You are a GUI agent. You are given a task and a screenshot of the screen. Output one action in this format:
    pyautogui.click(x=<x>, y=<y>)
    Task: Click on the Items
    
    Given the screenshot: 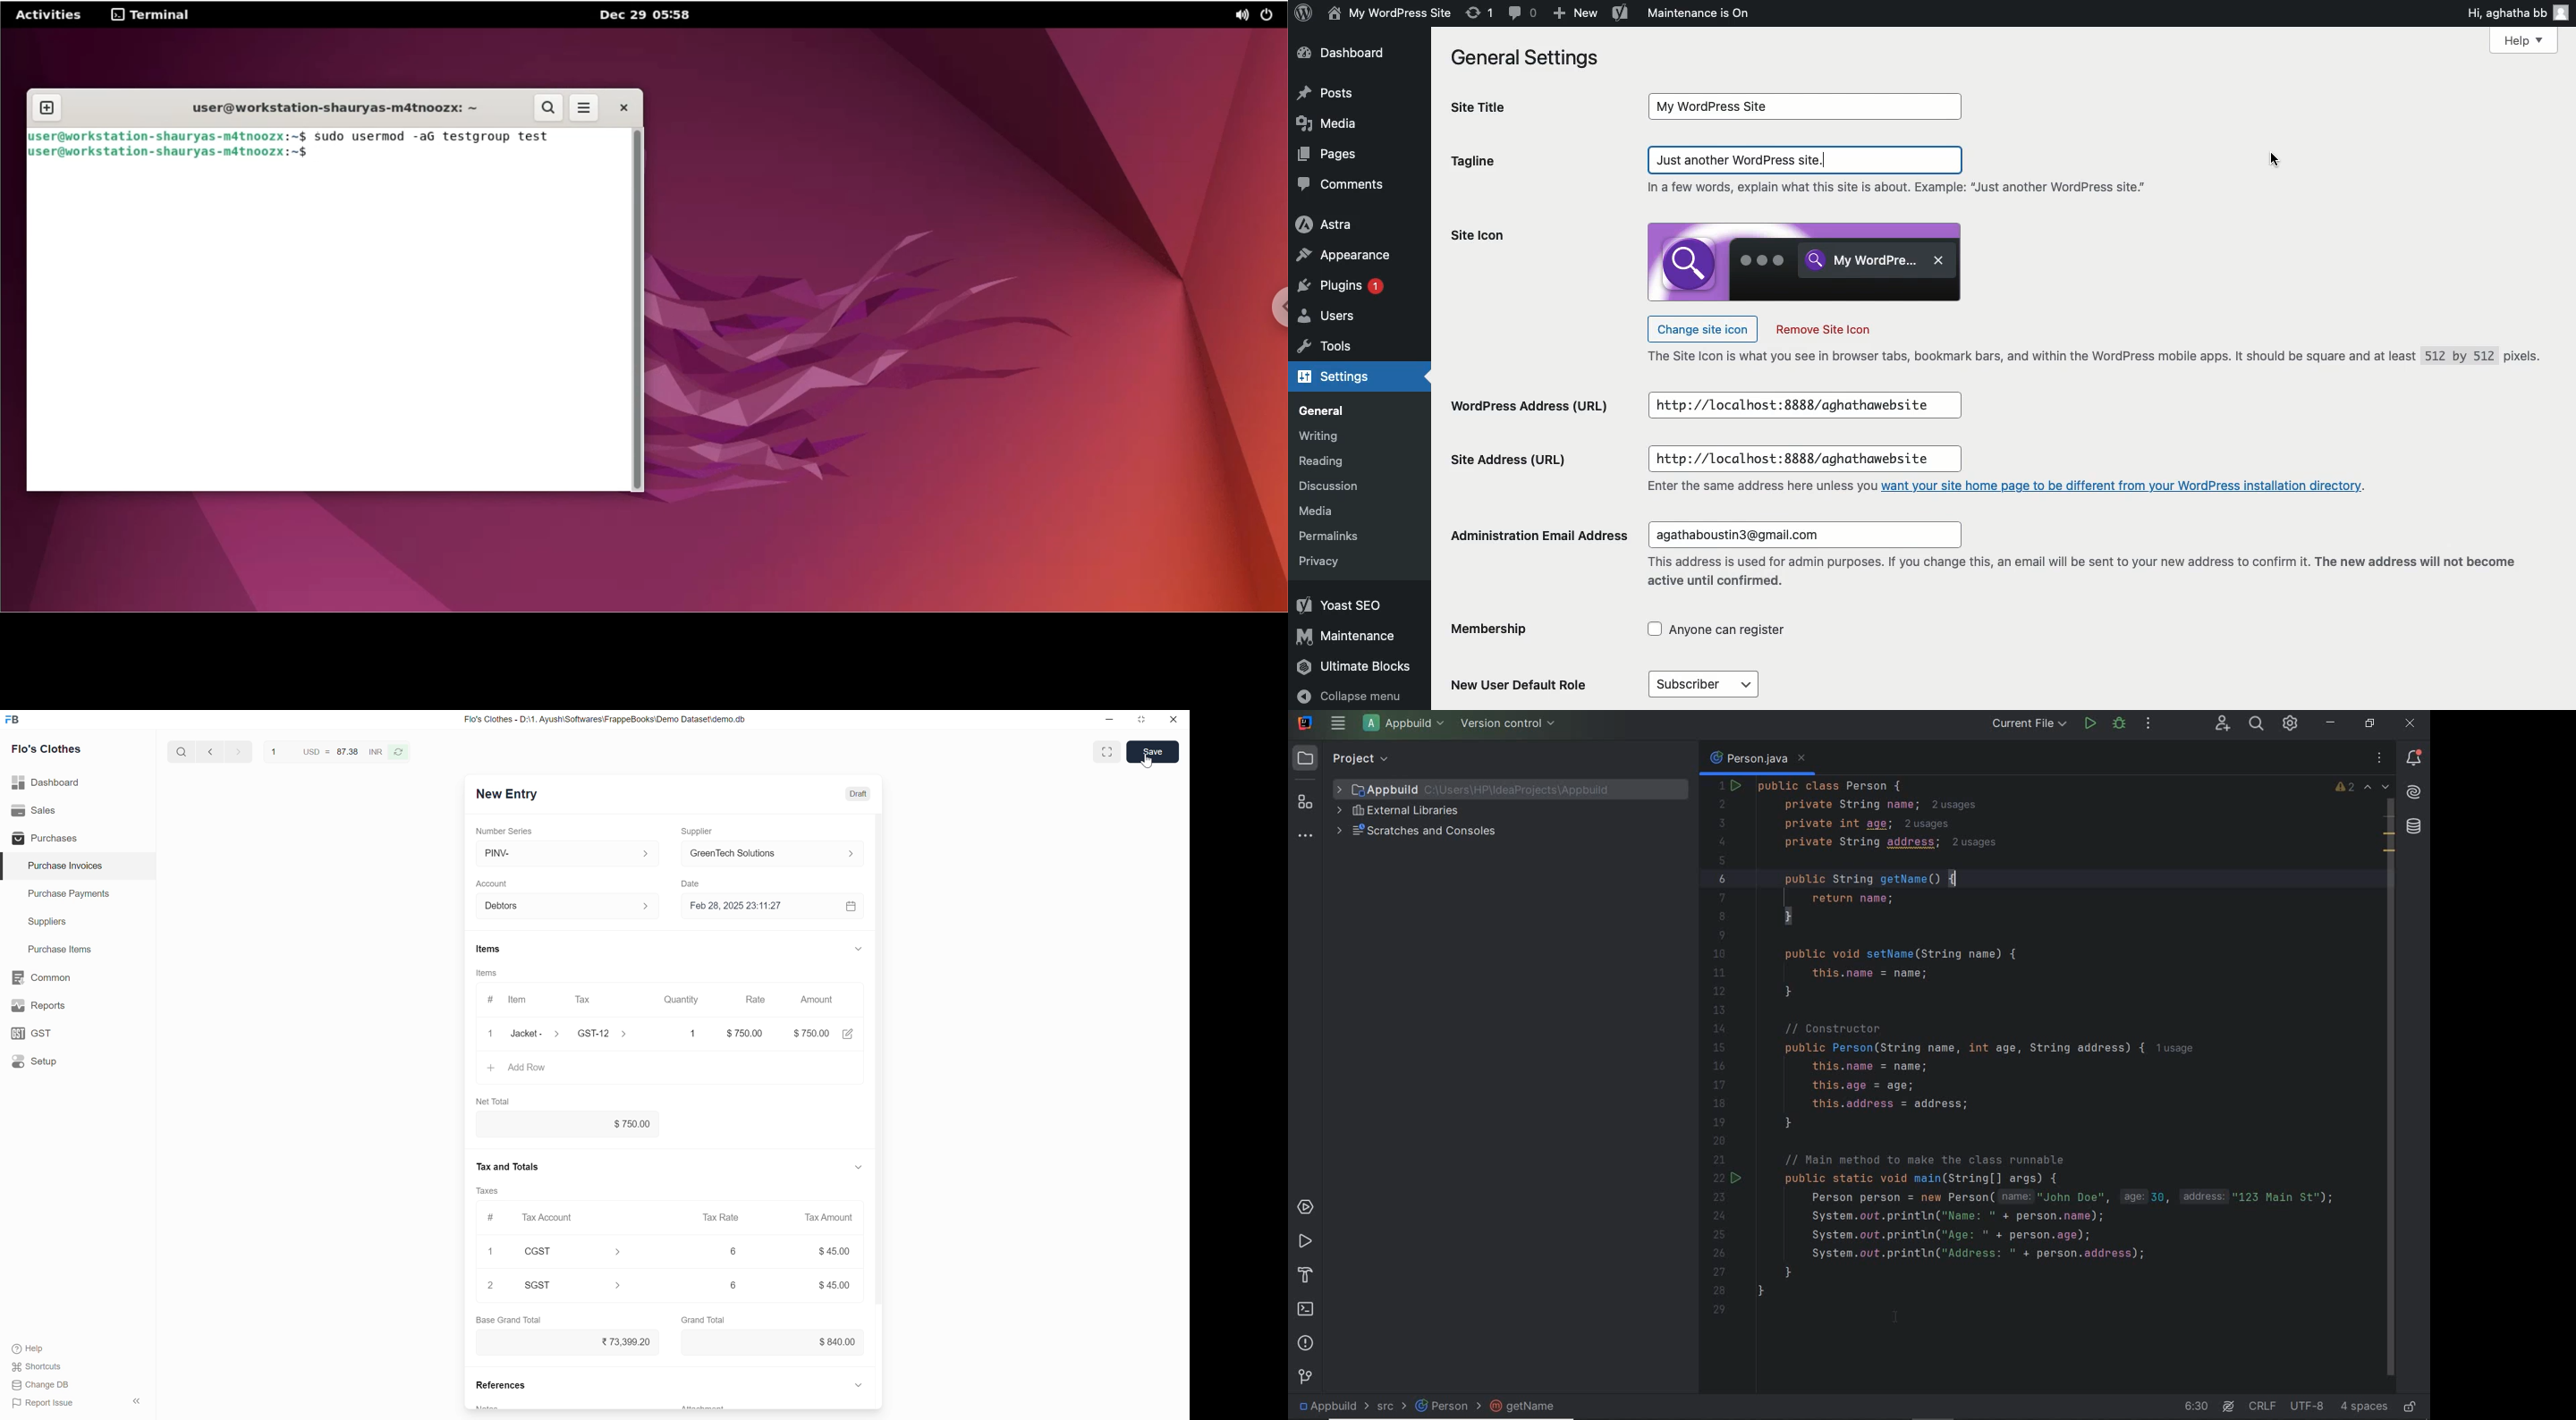 What is the action you would take?
    pyautogui.click(x=489, y=949)
    